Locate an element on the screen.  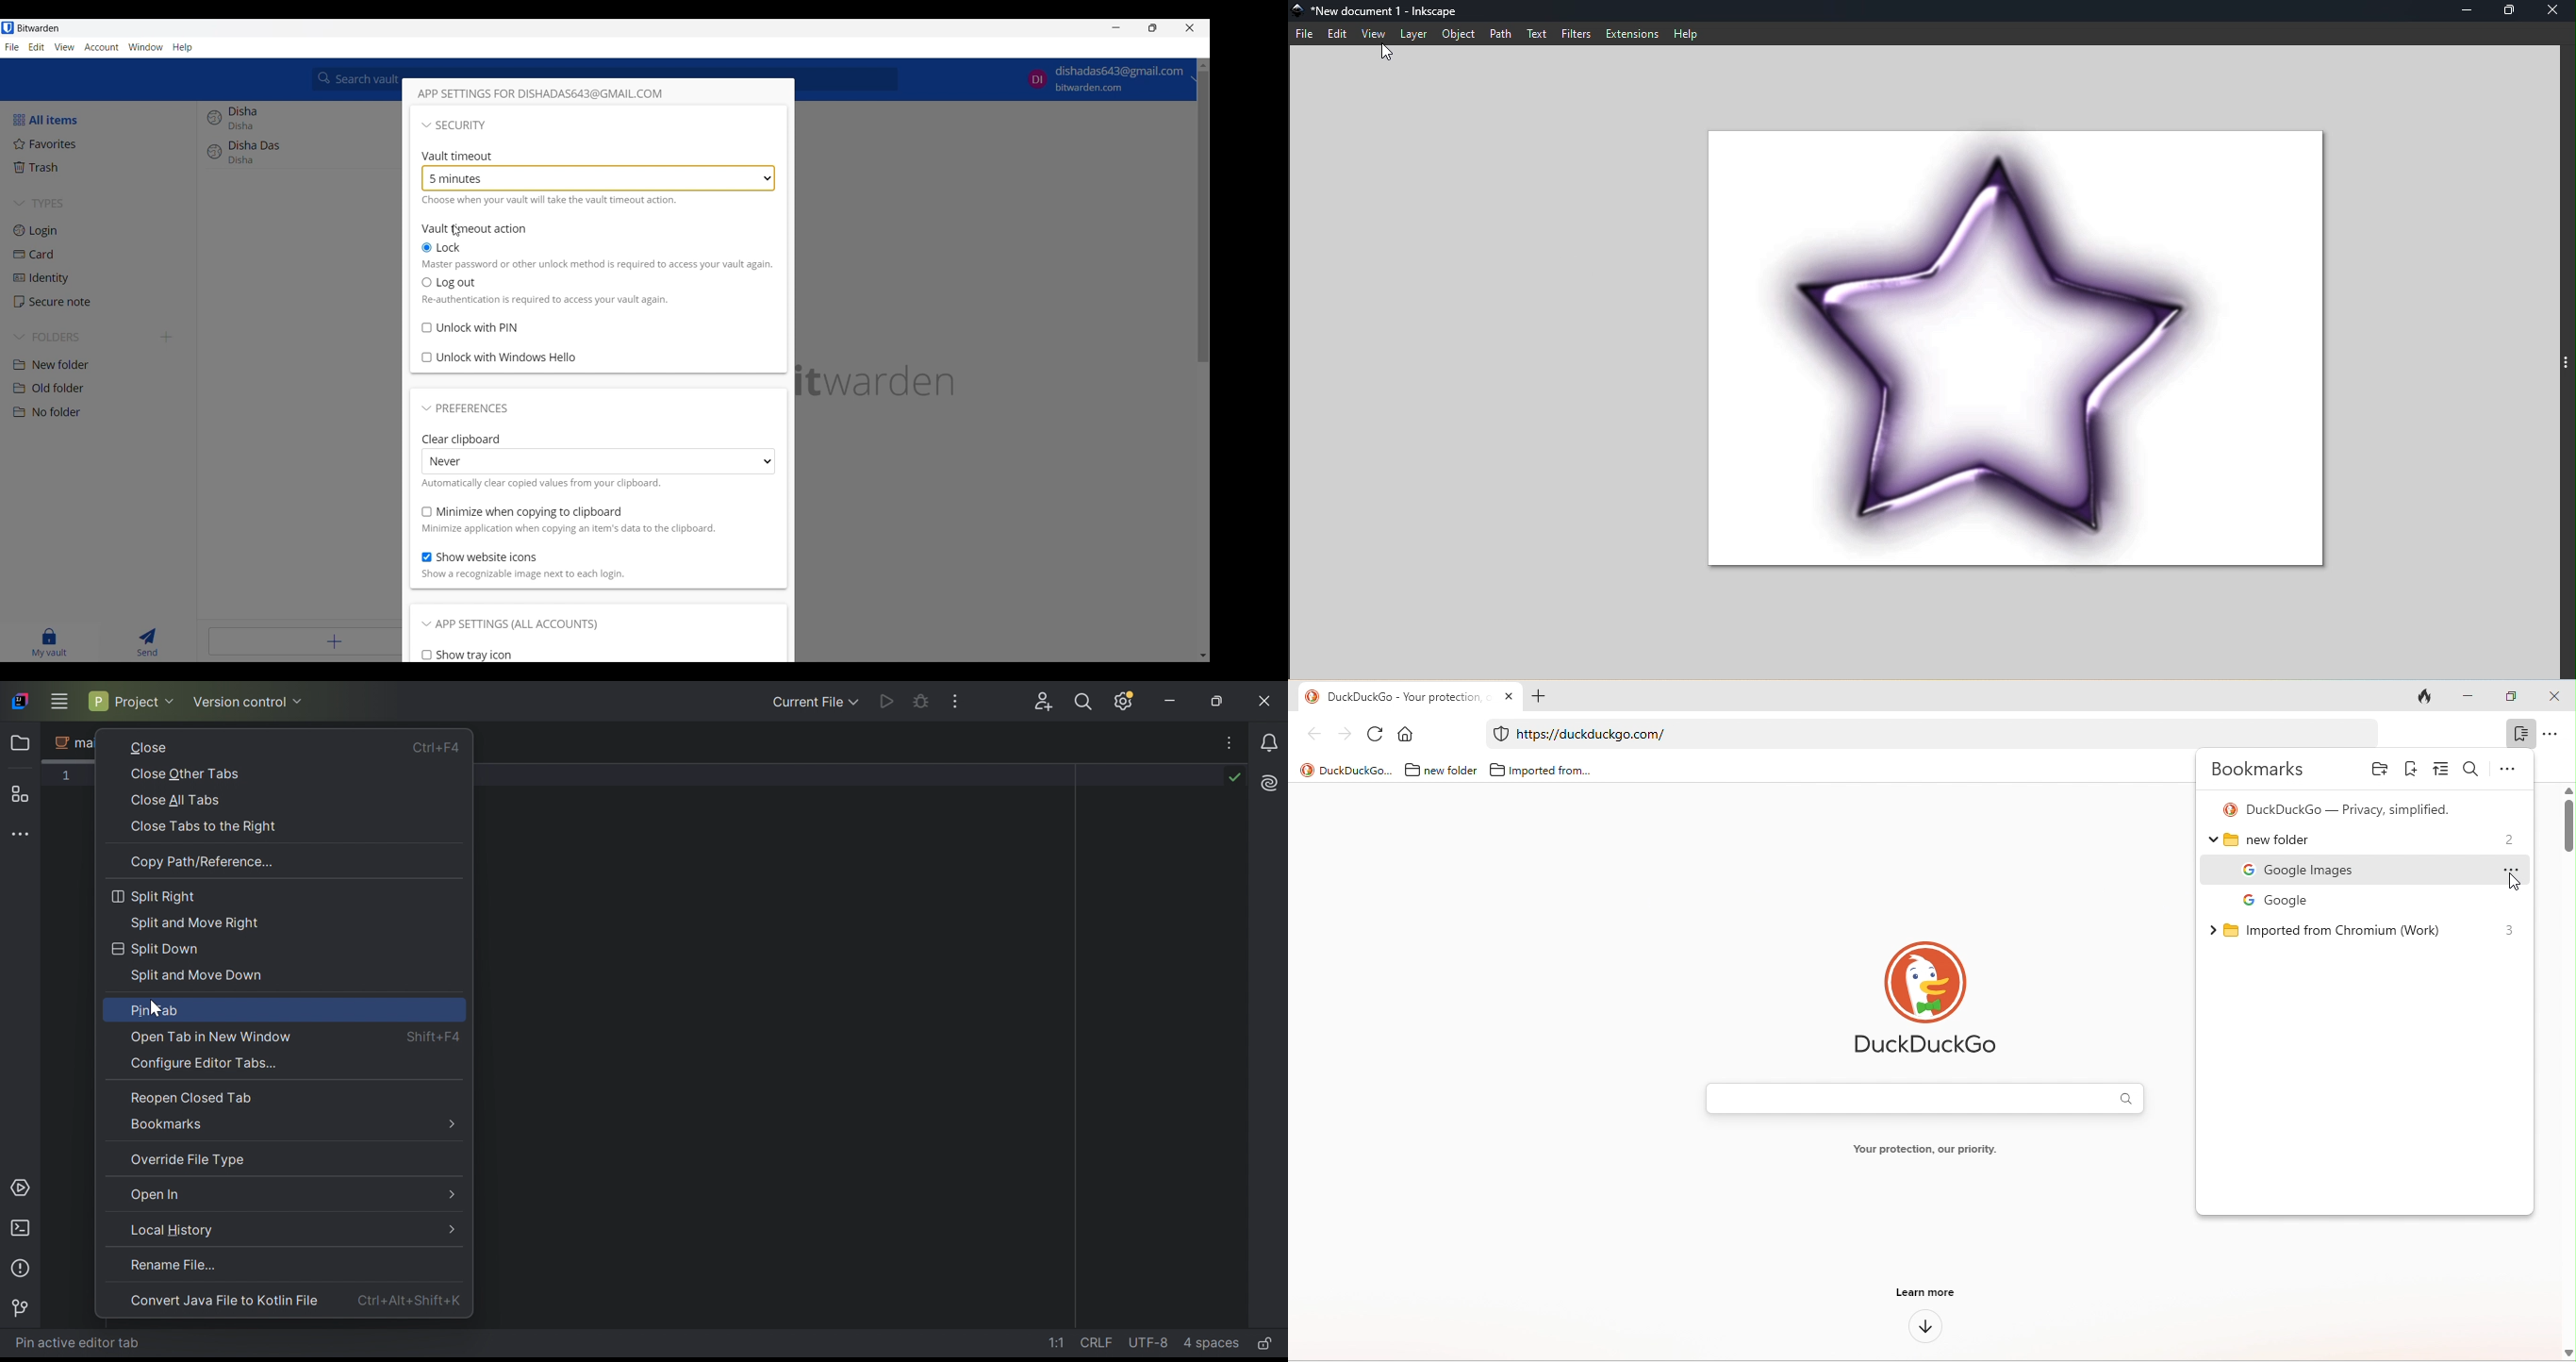
Toggle for Unlock with PIN is located at coordinates (470, 328).